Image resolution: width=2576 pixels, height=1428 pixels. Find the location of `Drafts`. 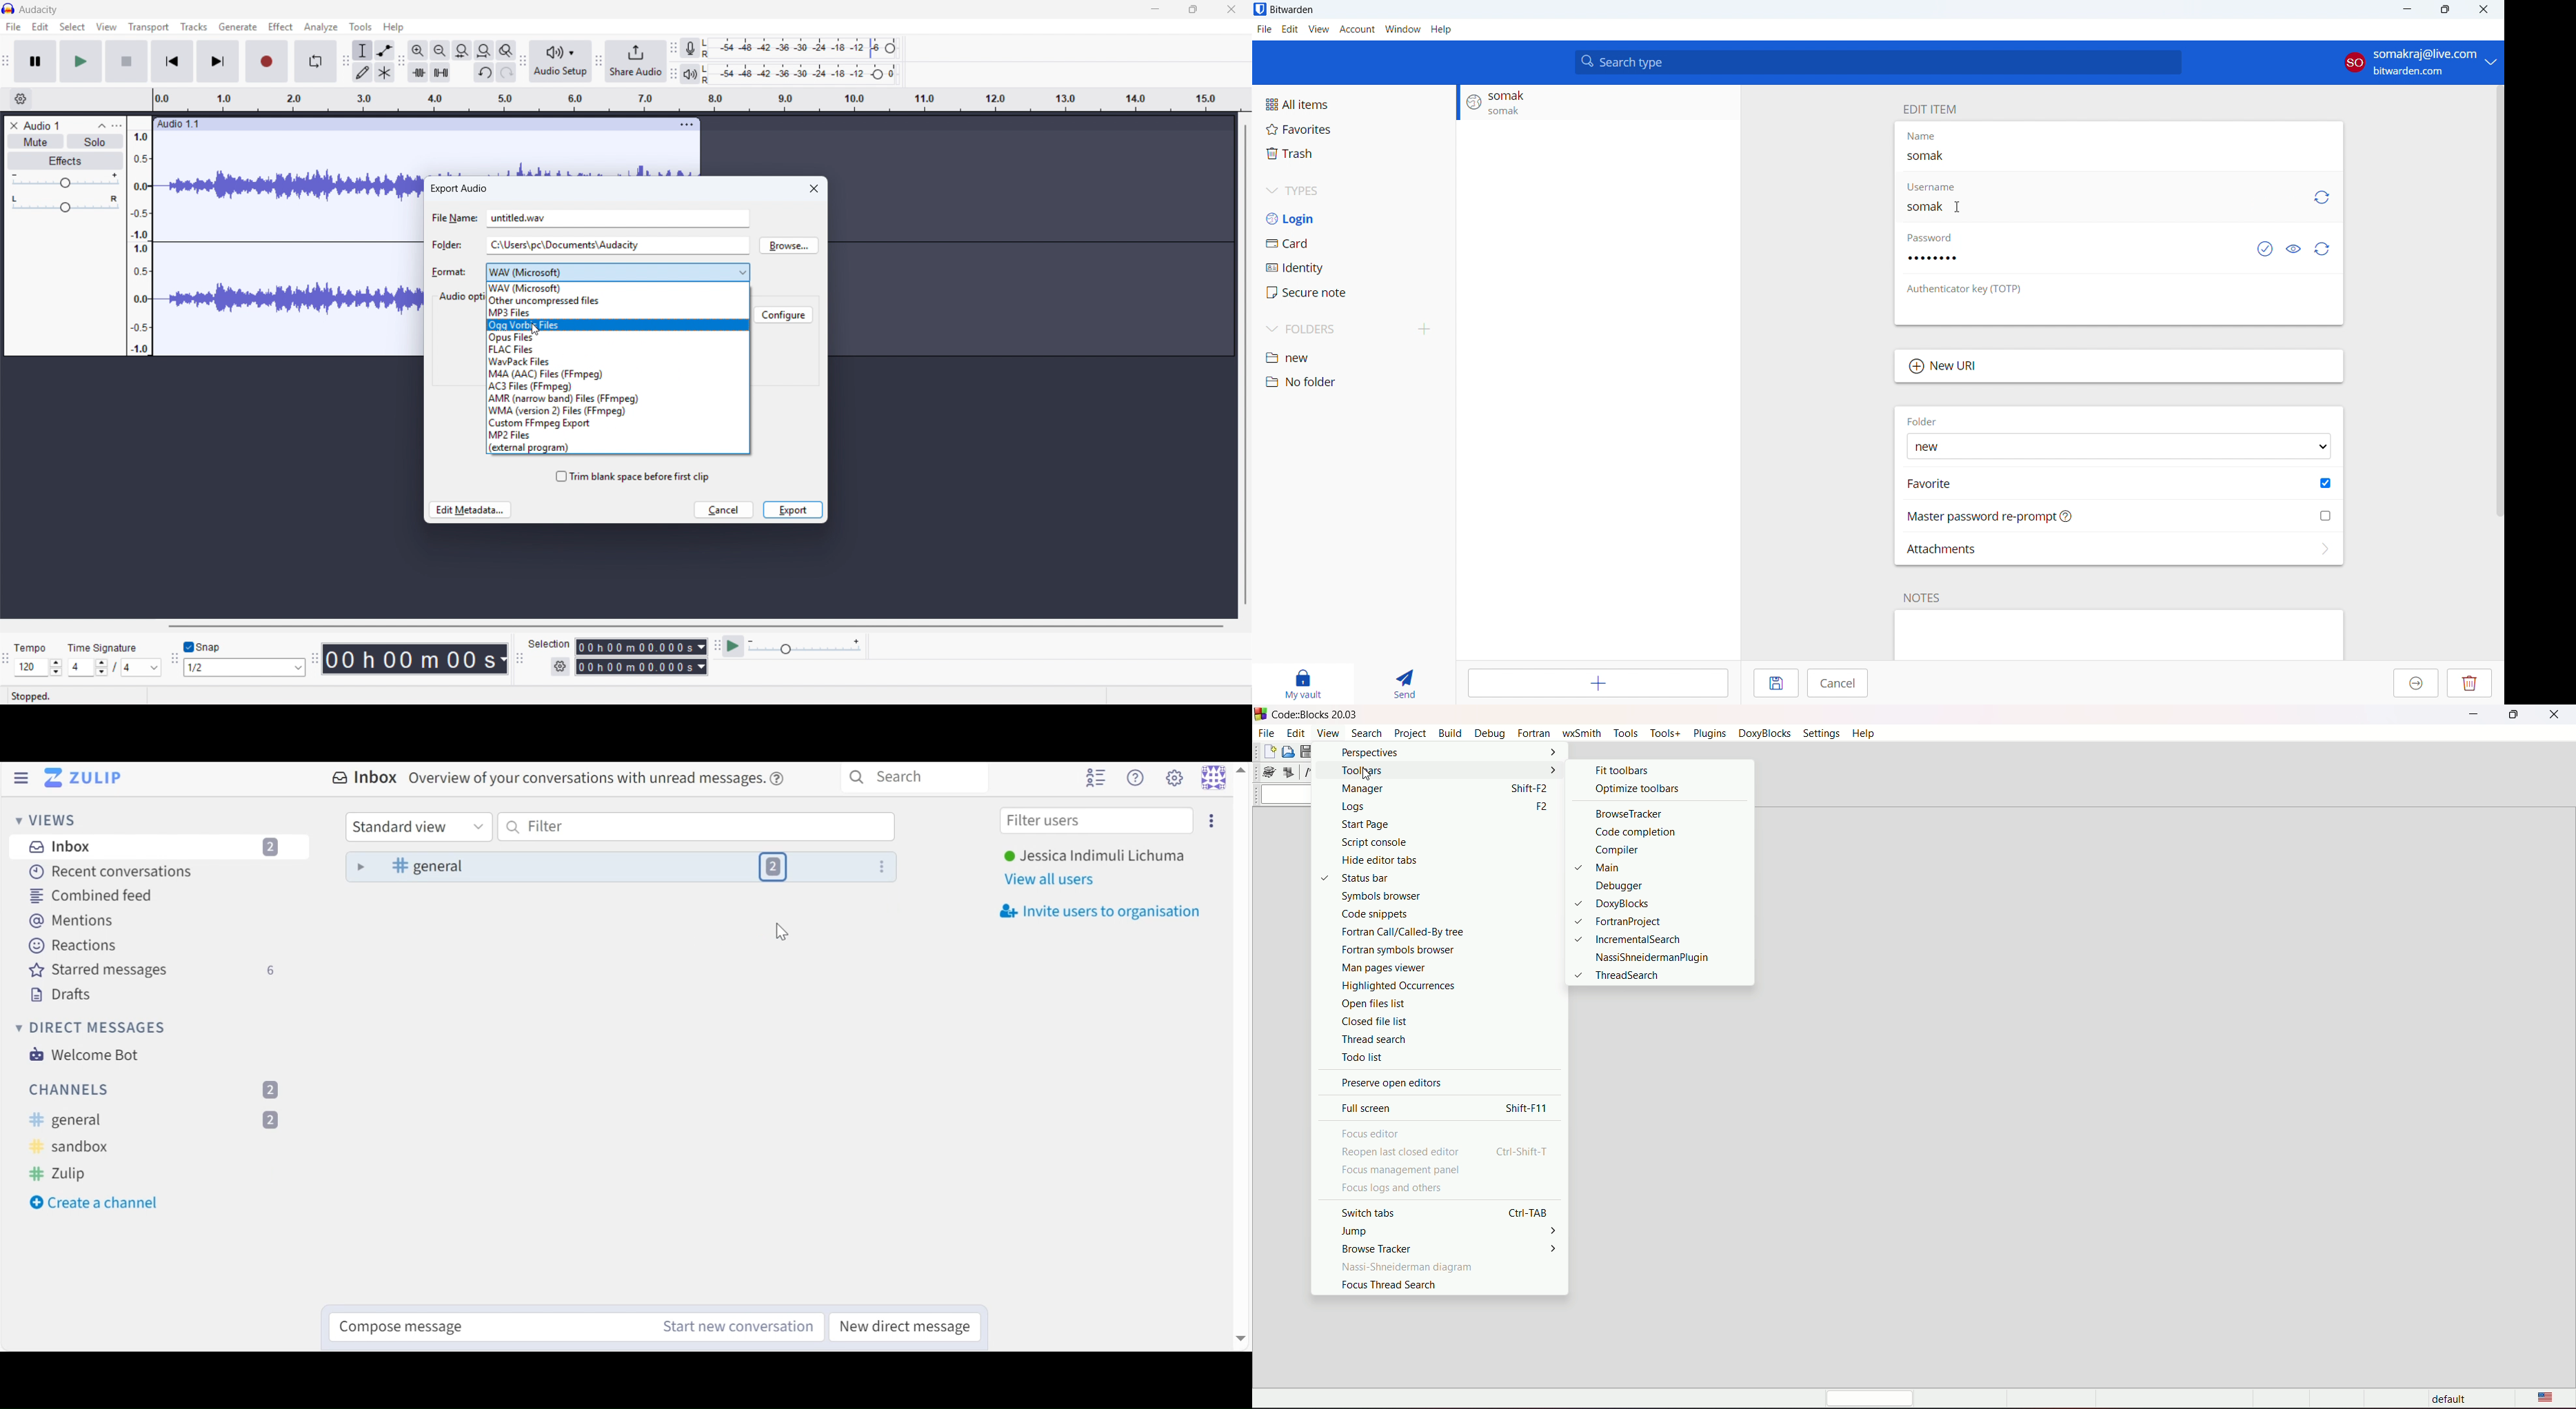

Drafts is located at coordinates (70, 996).